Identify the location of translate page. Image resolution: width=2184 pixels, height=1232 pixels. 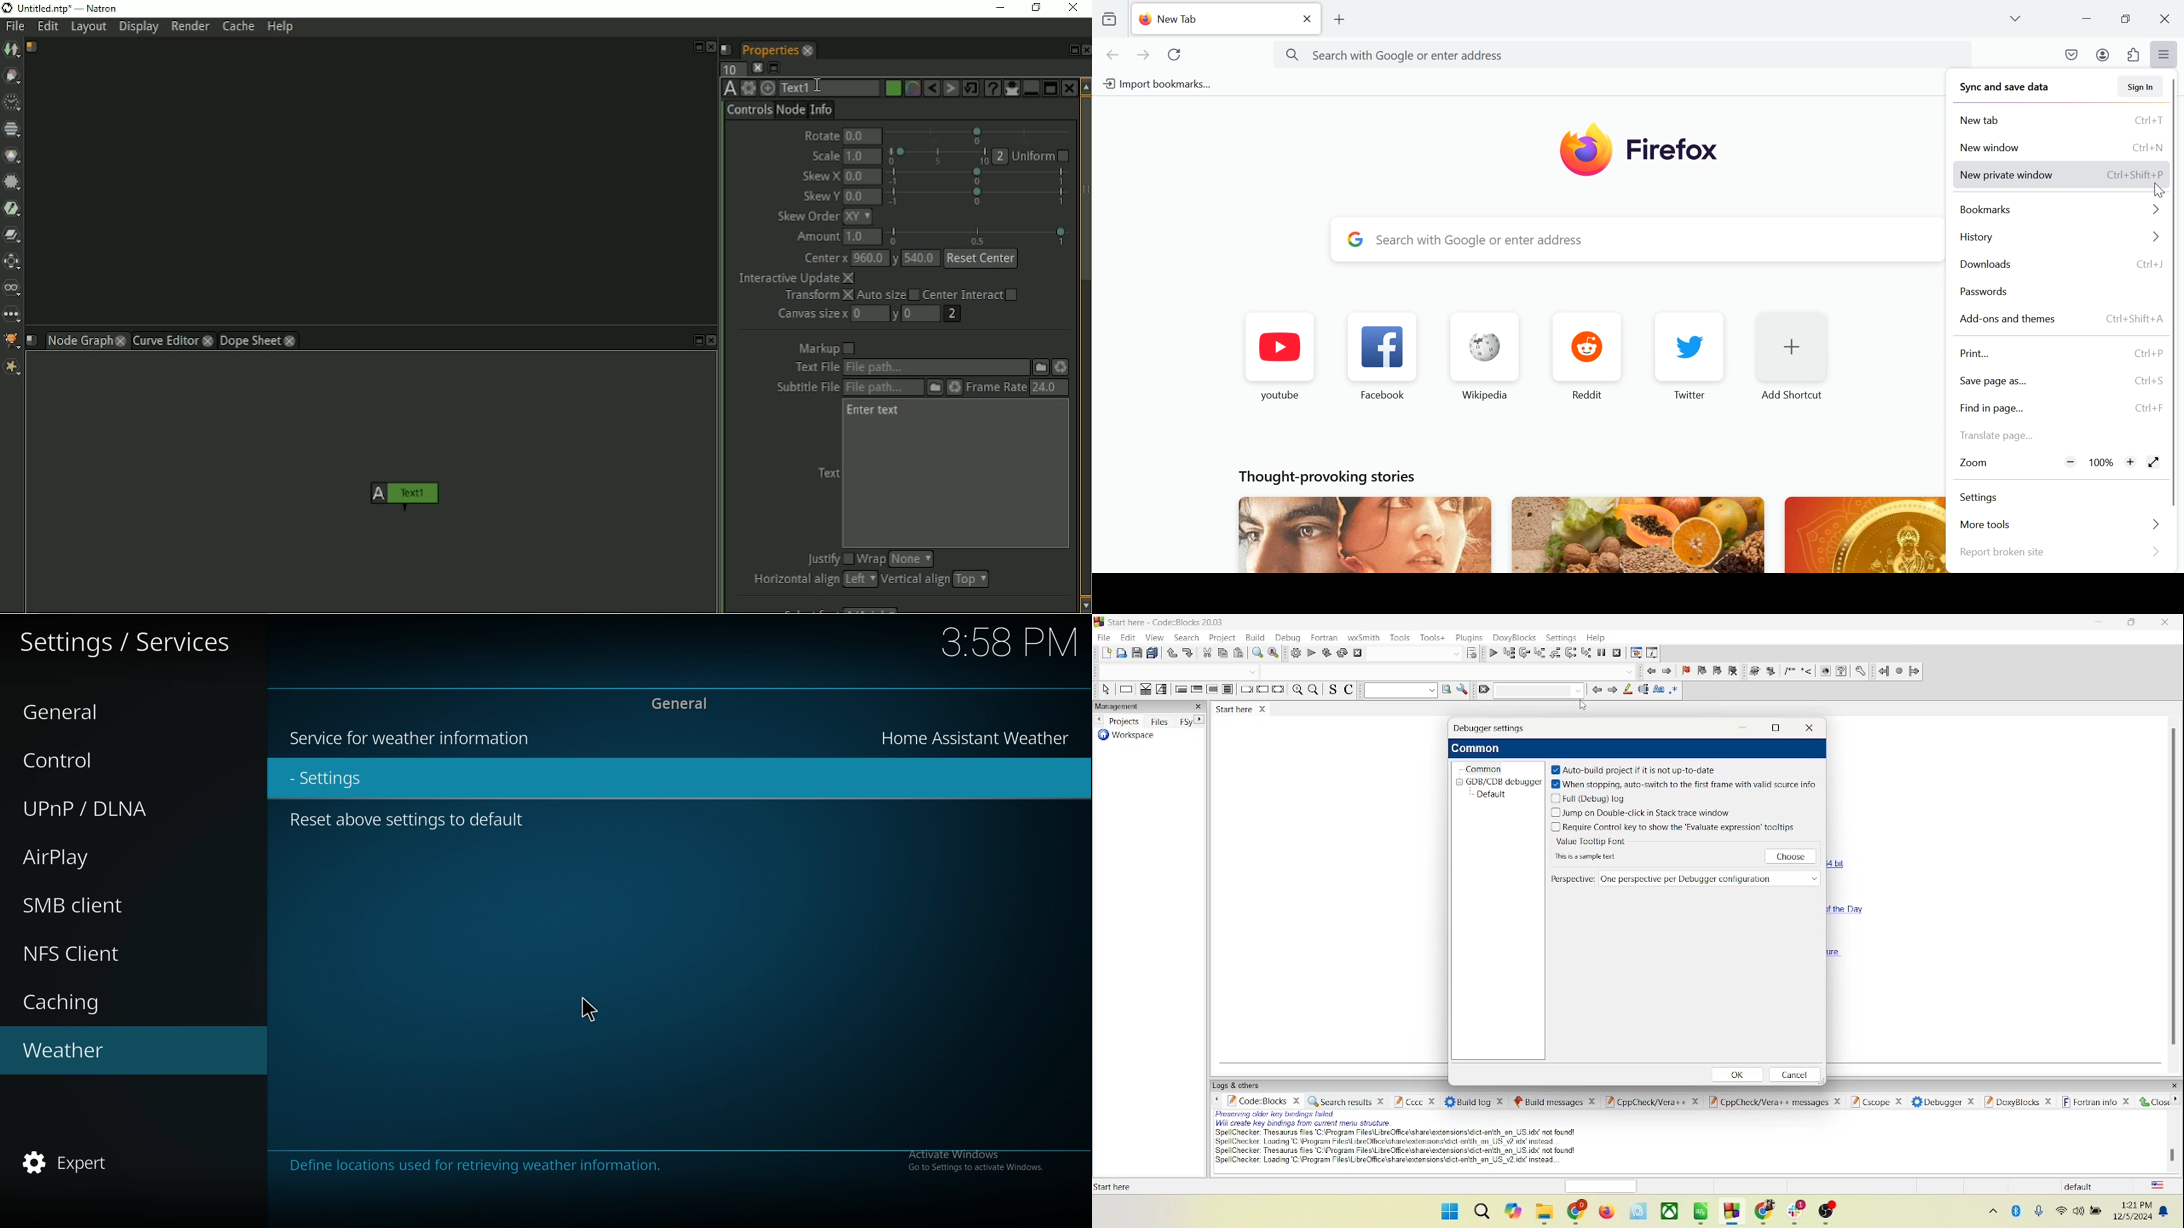
(2060, 433).